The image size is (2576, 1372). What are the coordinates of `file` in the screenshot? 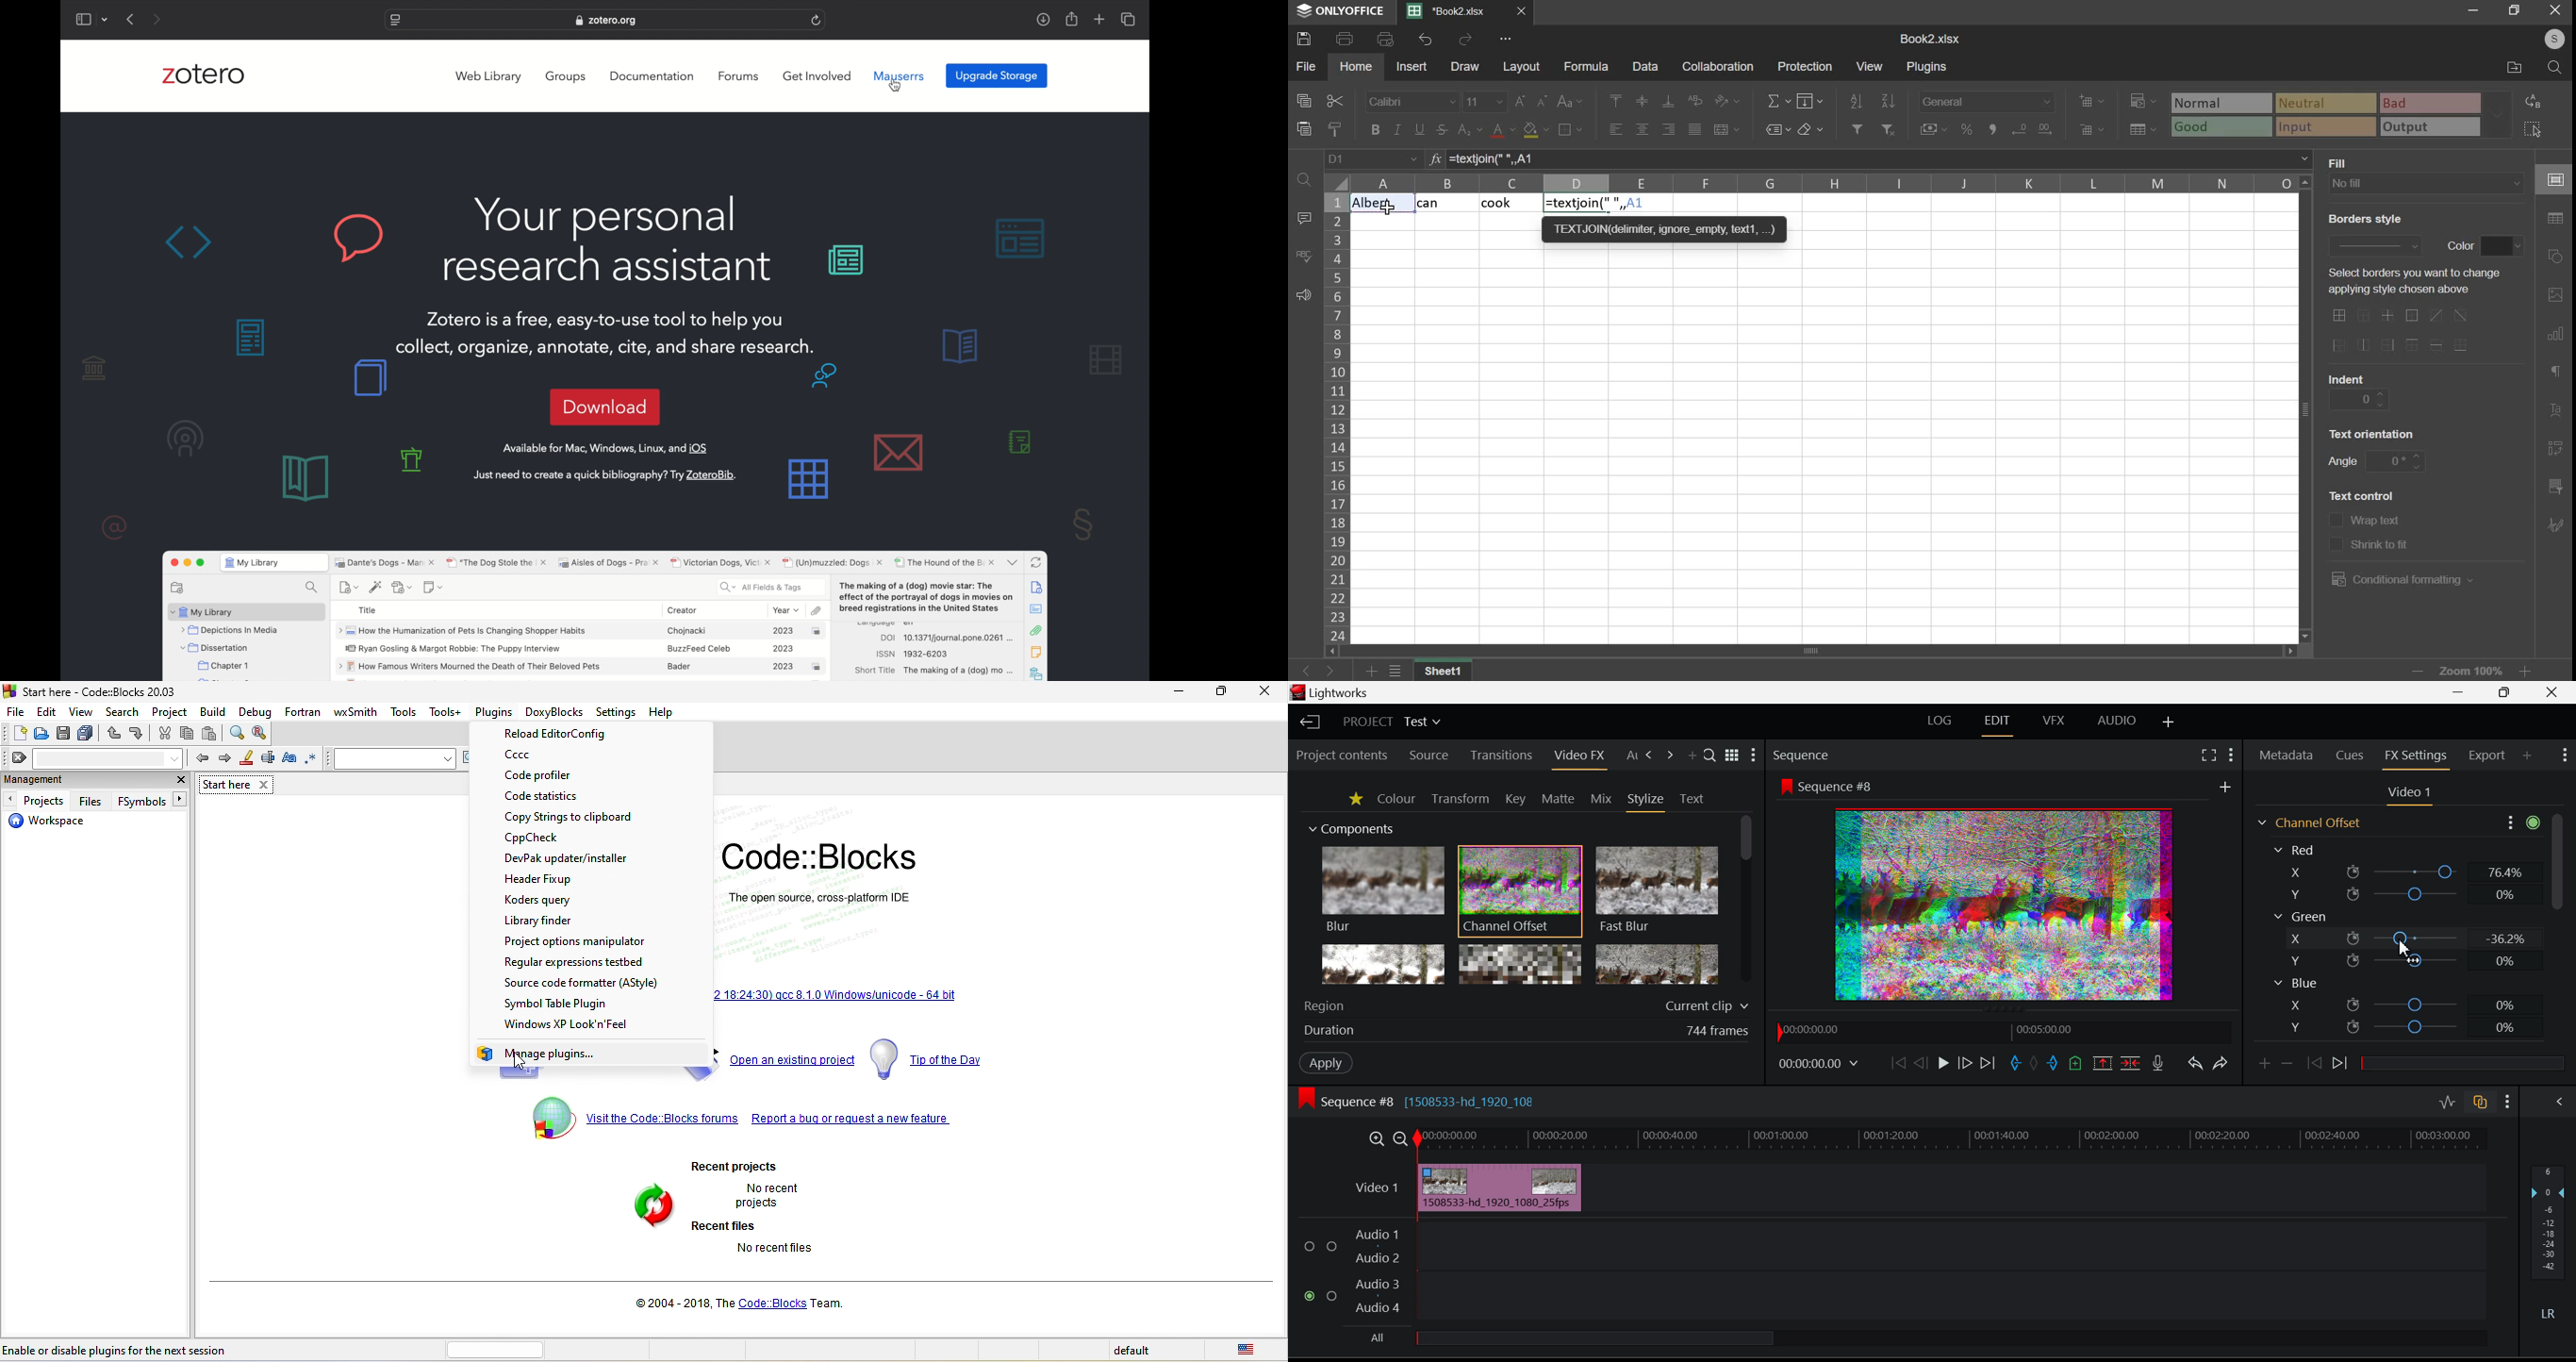 It's located at (1305, 65).